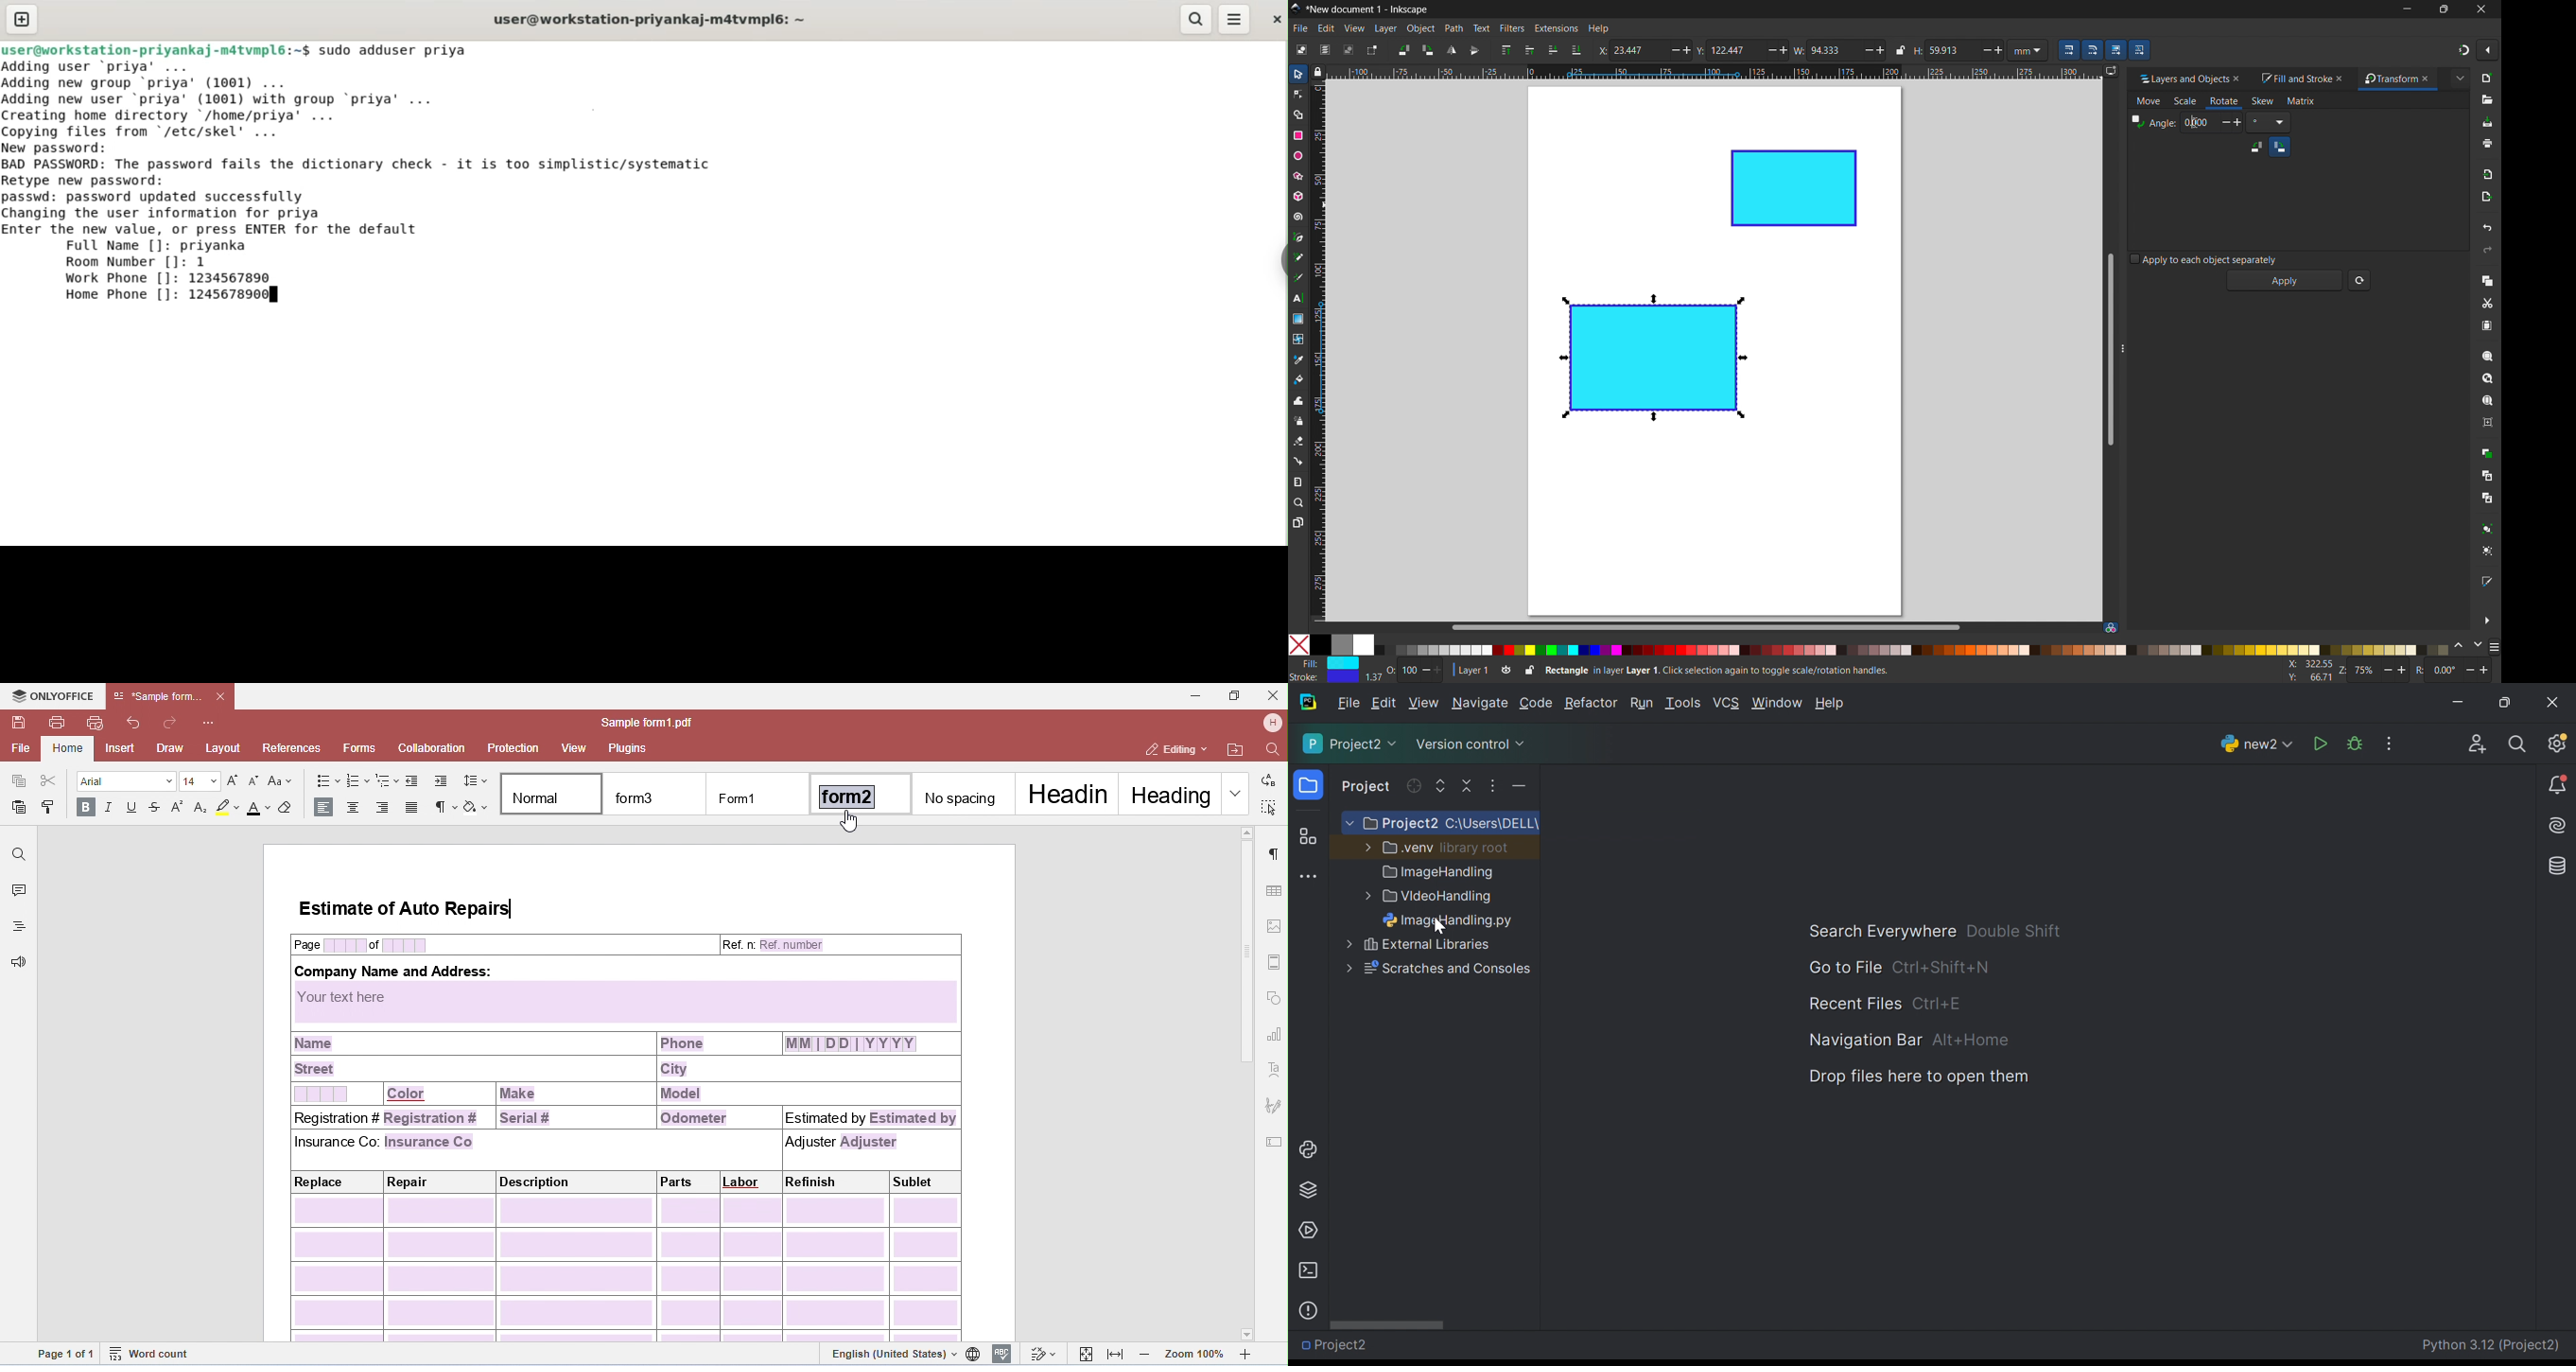 The height and width of the screenshot is (1372, 2576). Describe the element at coordinates (1373, 677) in the screenshot. I see `width of stroke` at that location.